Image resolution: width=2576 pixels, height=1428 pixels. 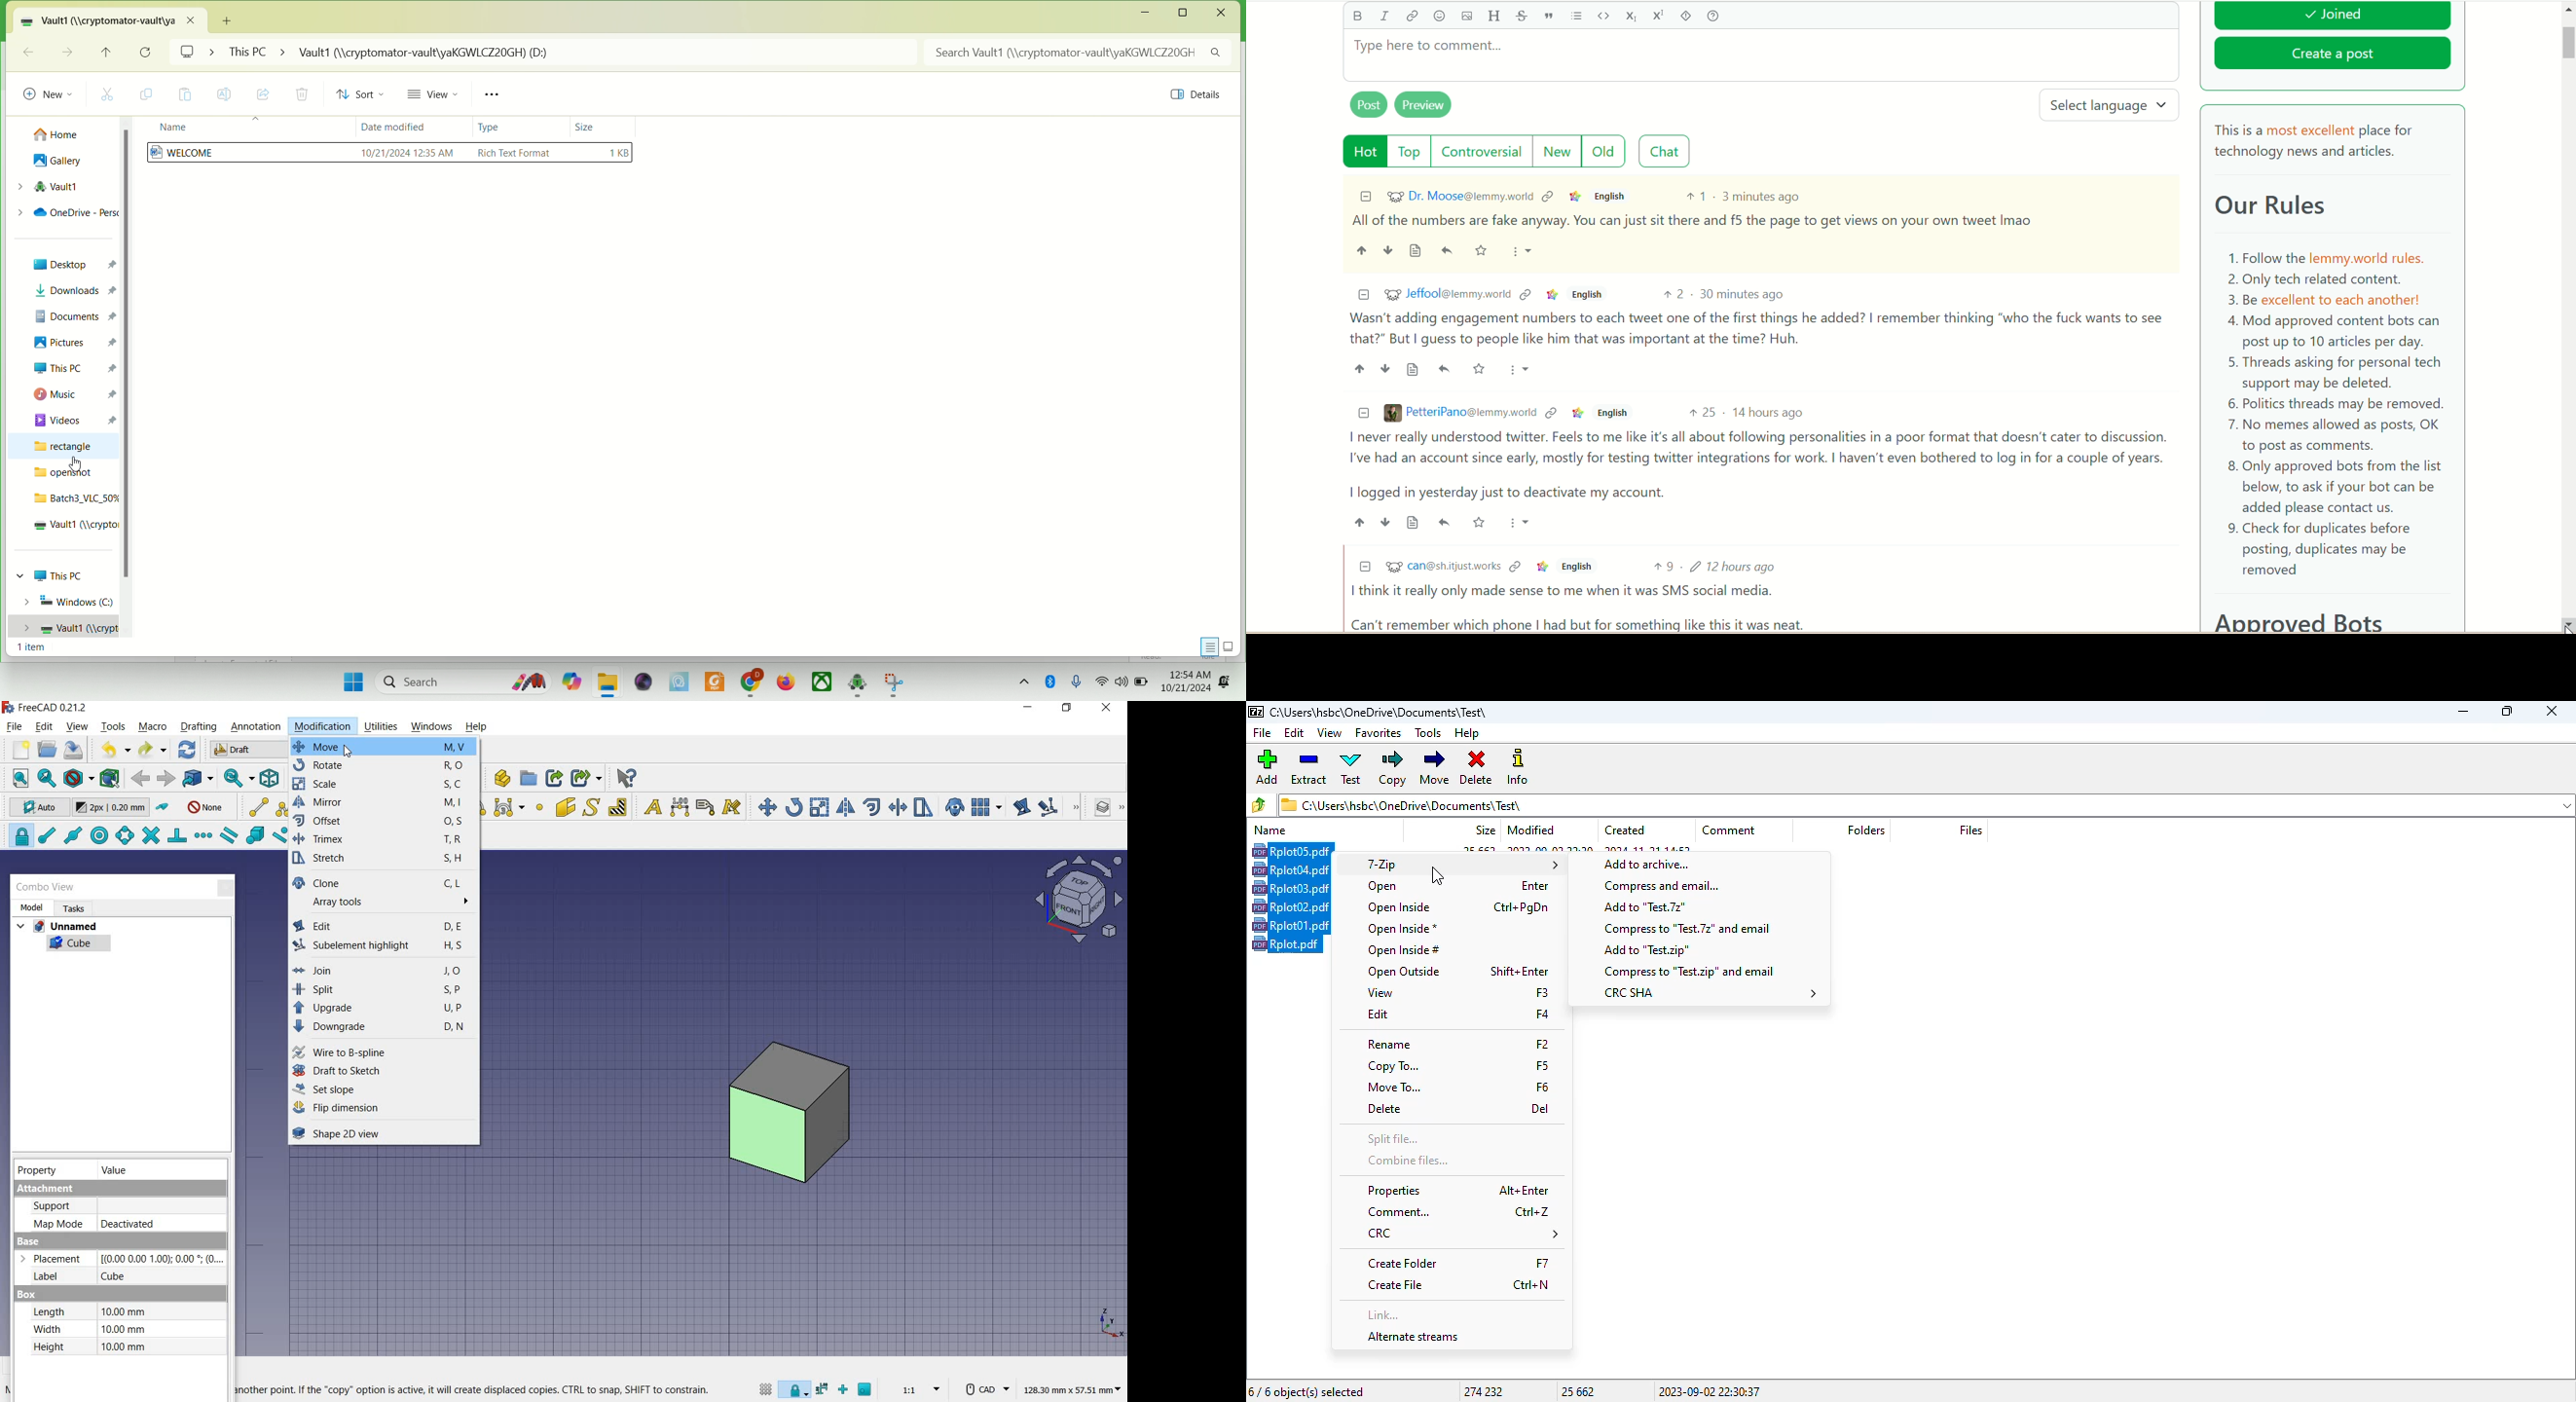 I want to click on object selected, so click(x=788, y=1114).